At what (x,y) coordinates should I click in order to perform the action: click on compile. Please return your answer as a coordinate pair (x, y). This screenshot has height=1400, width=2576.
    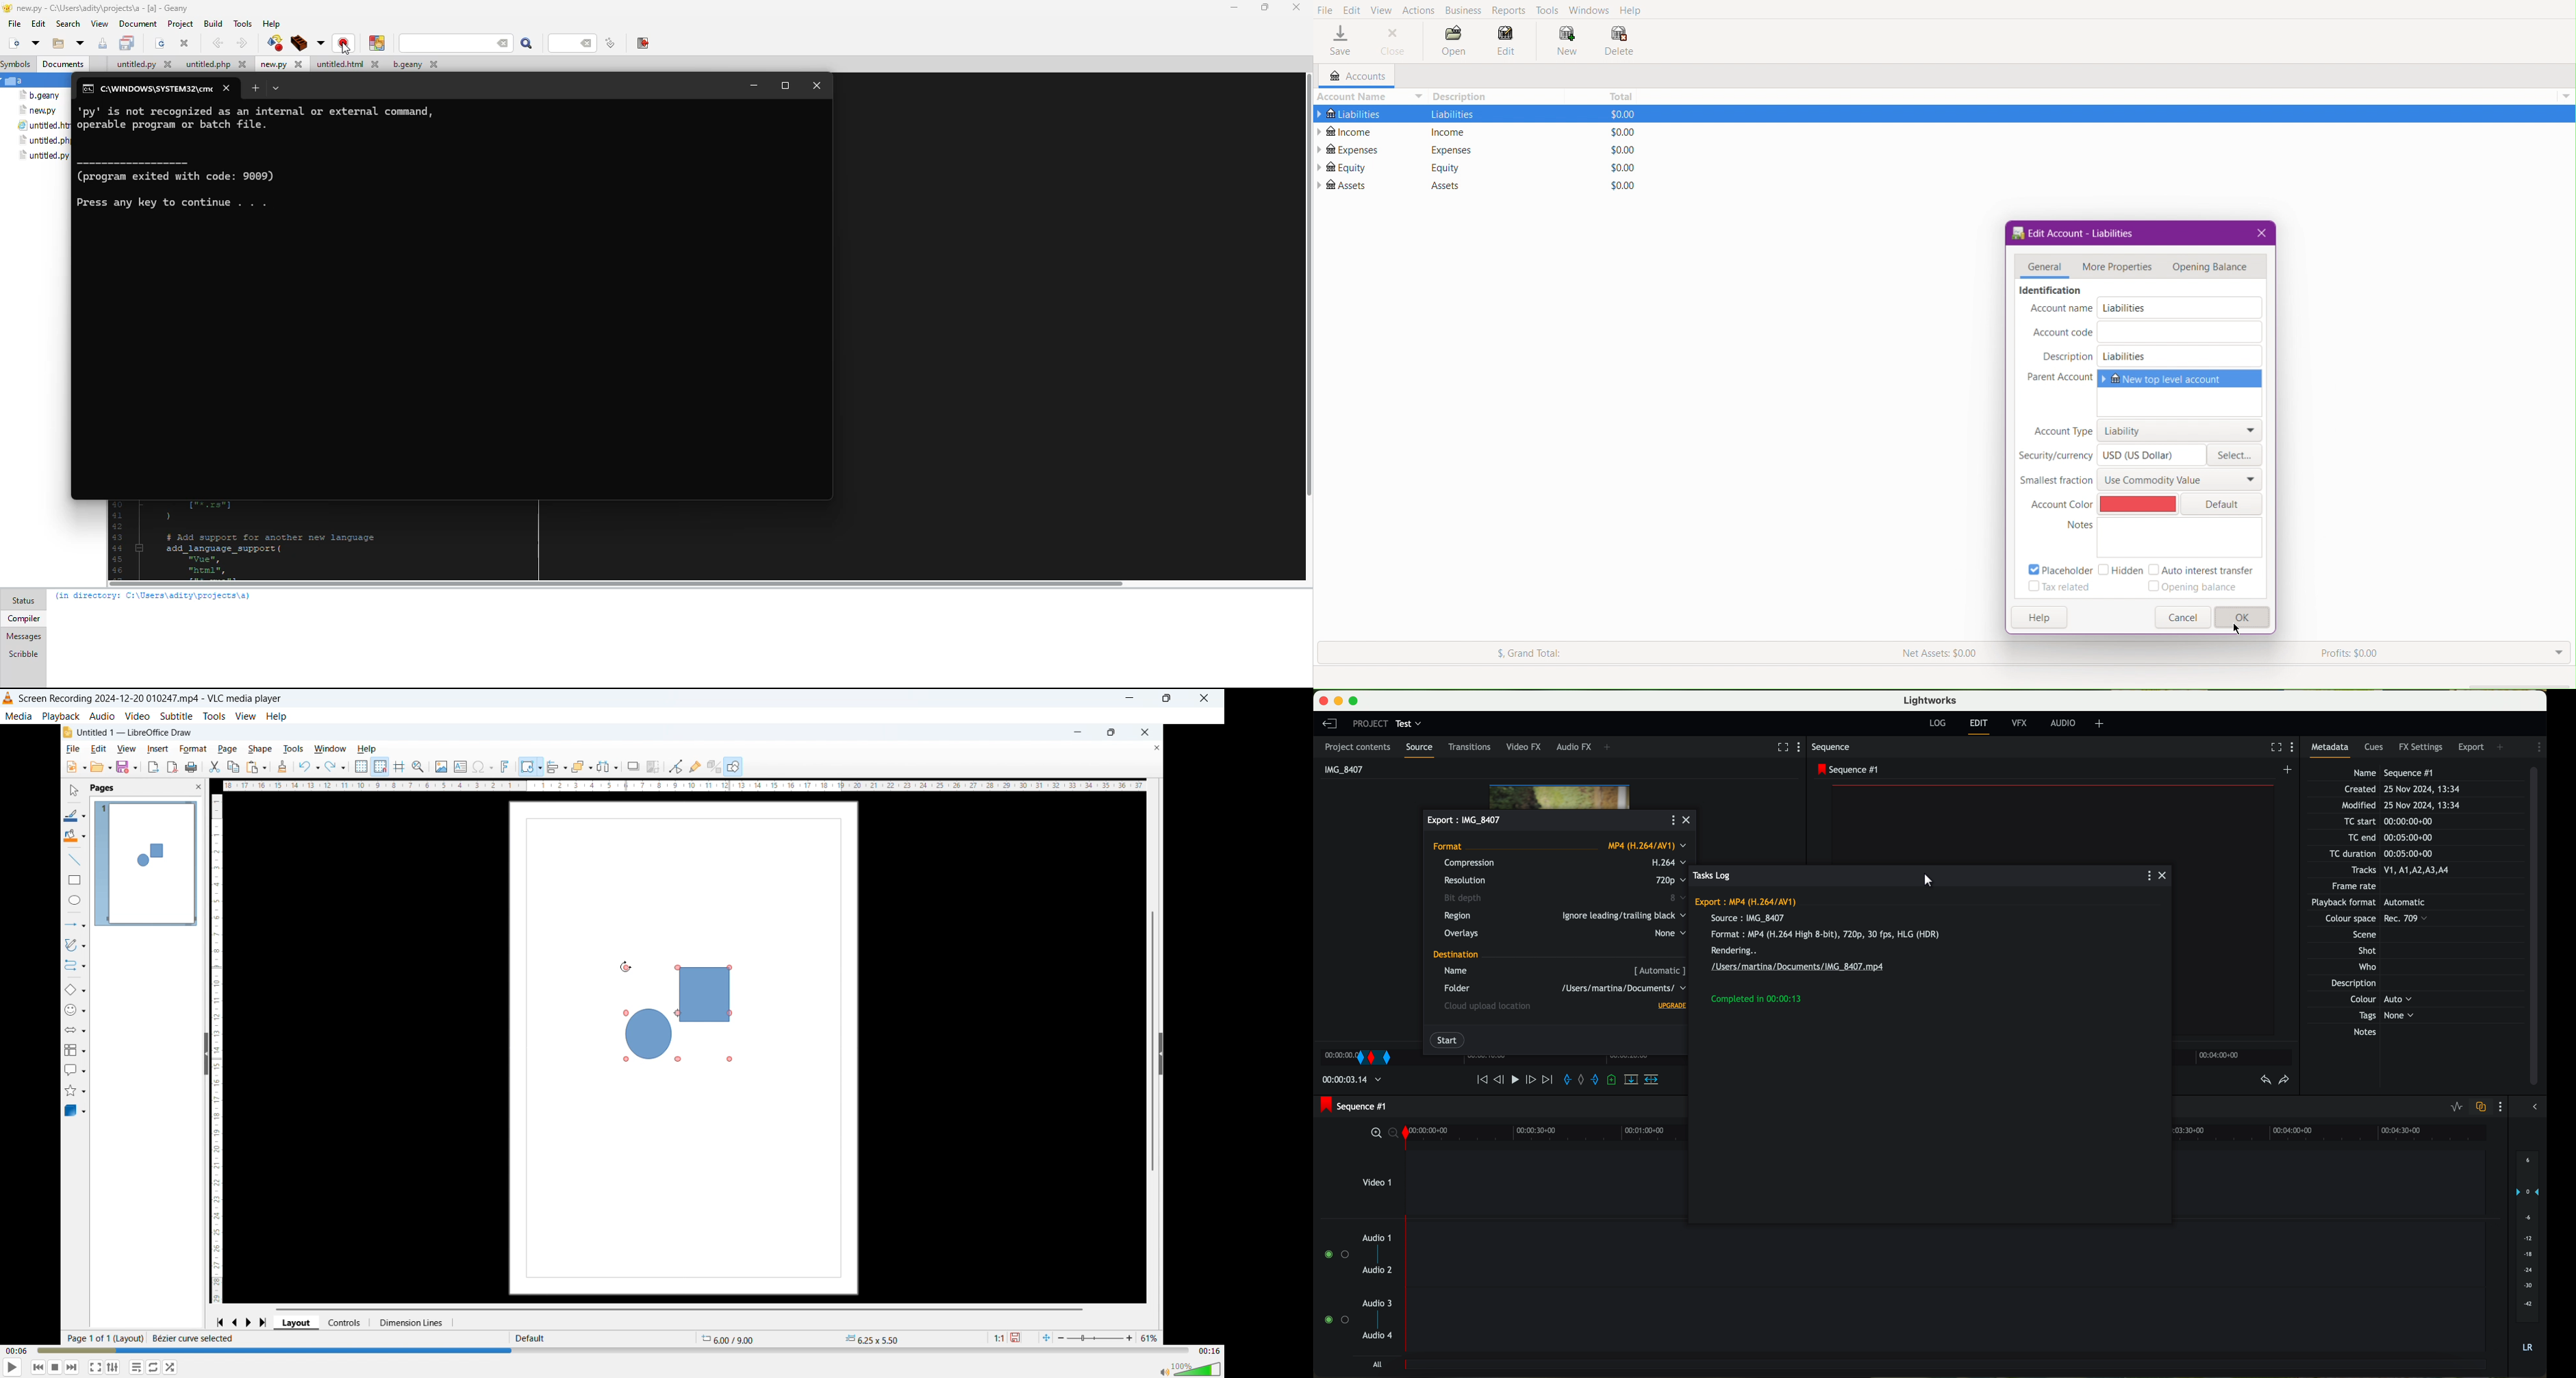
    Looking at the image, I should click on (345, 44).